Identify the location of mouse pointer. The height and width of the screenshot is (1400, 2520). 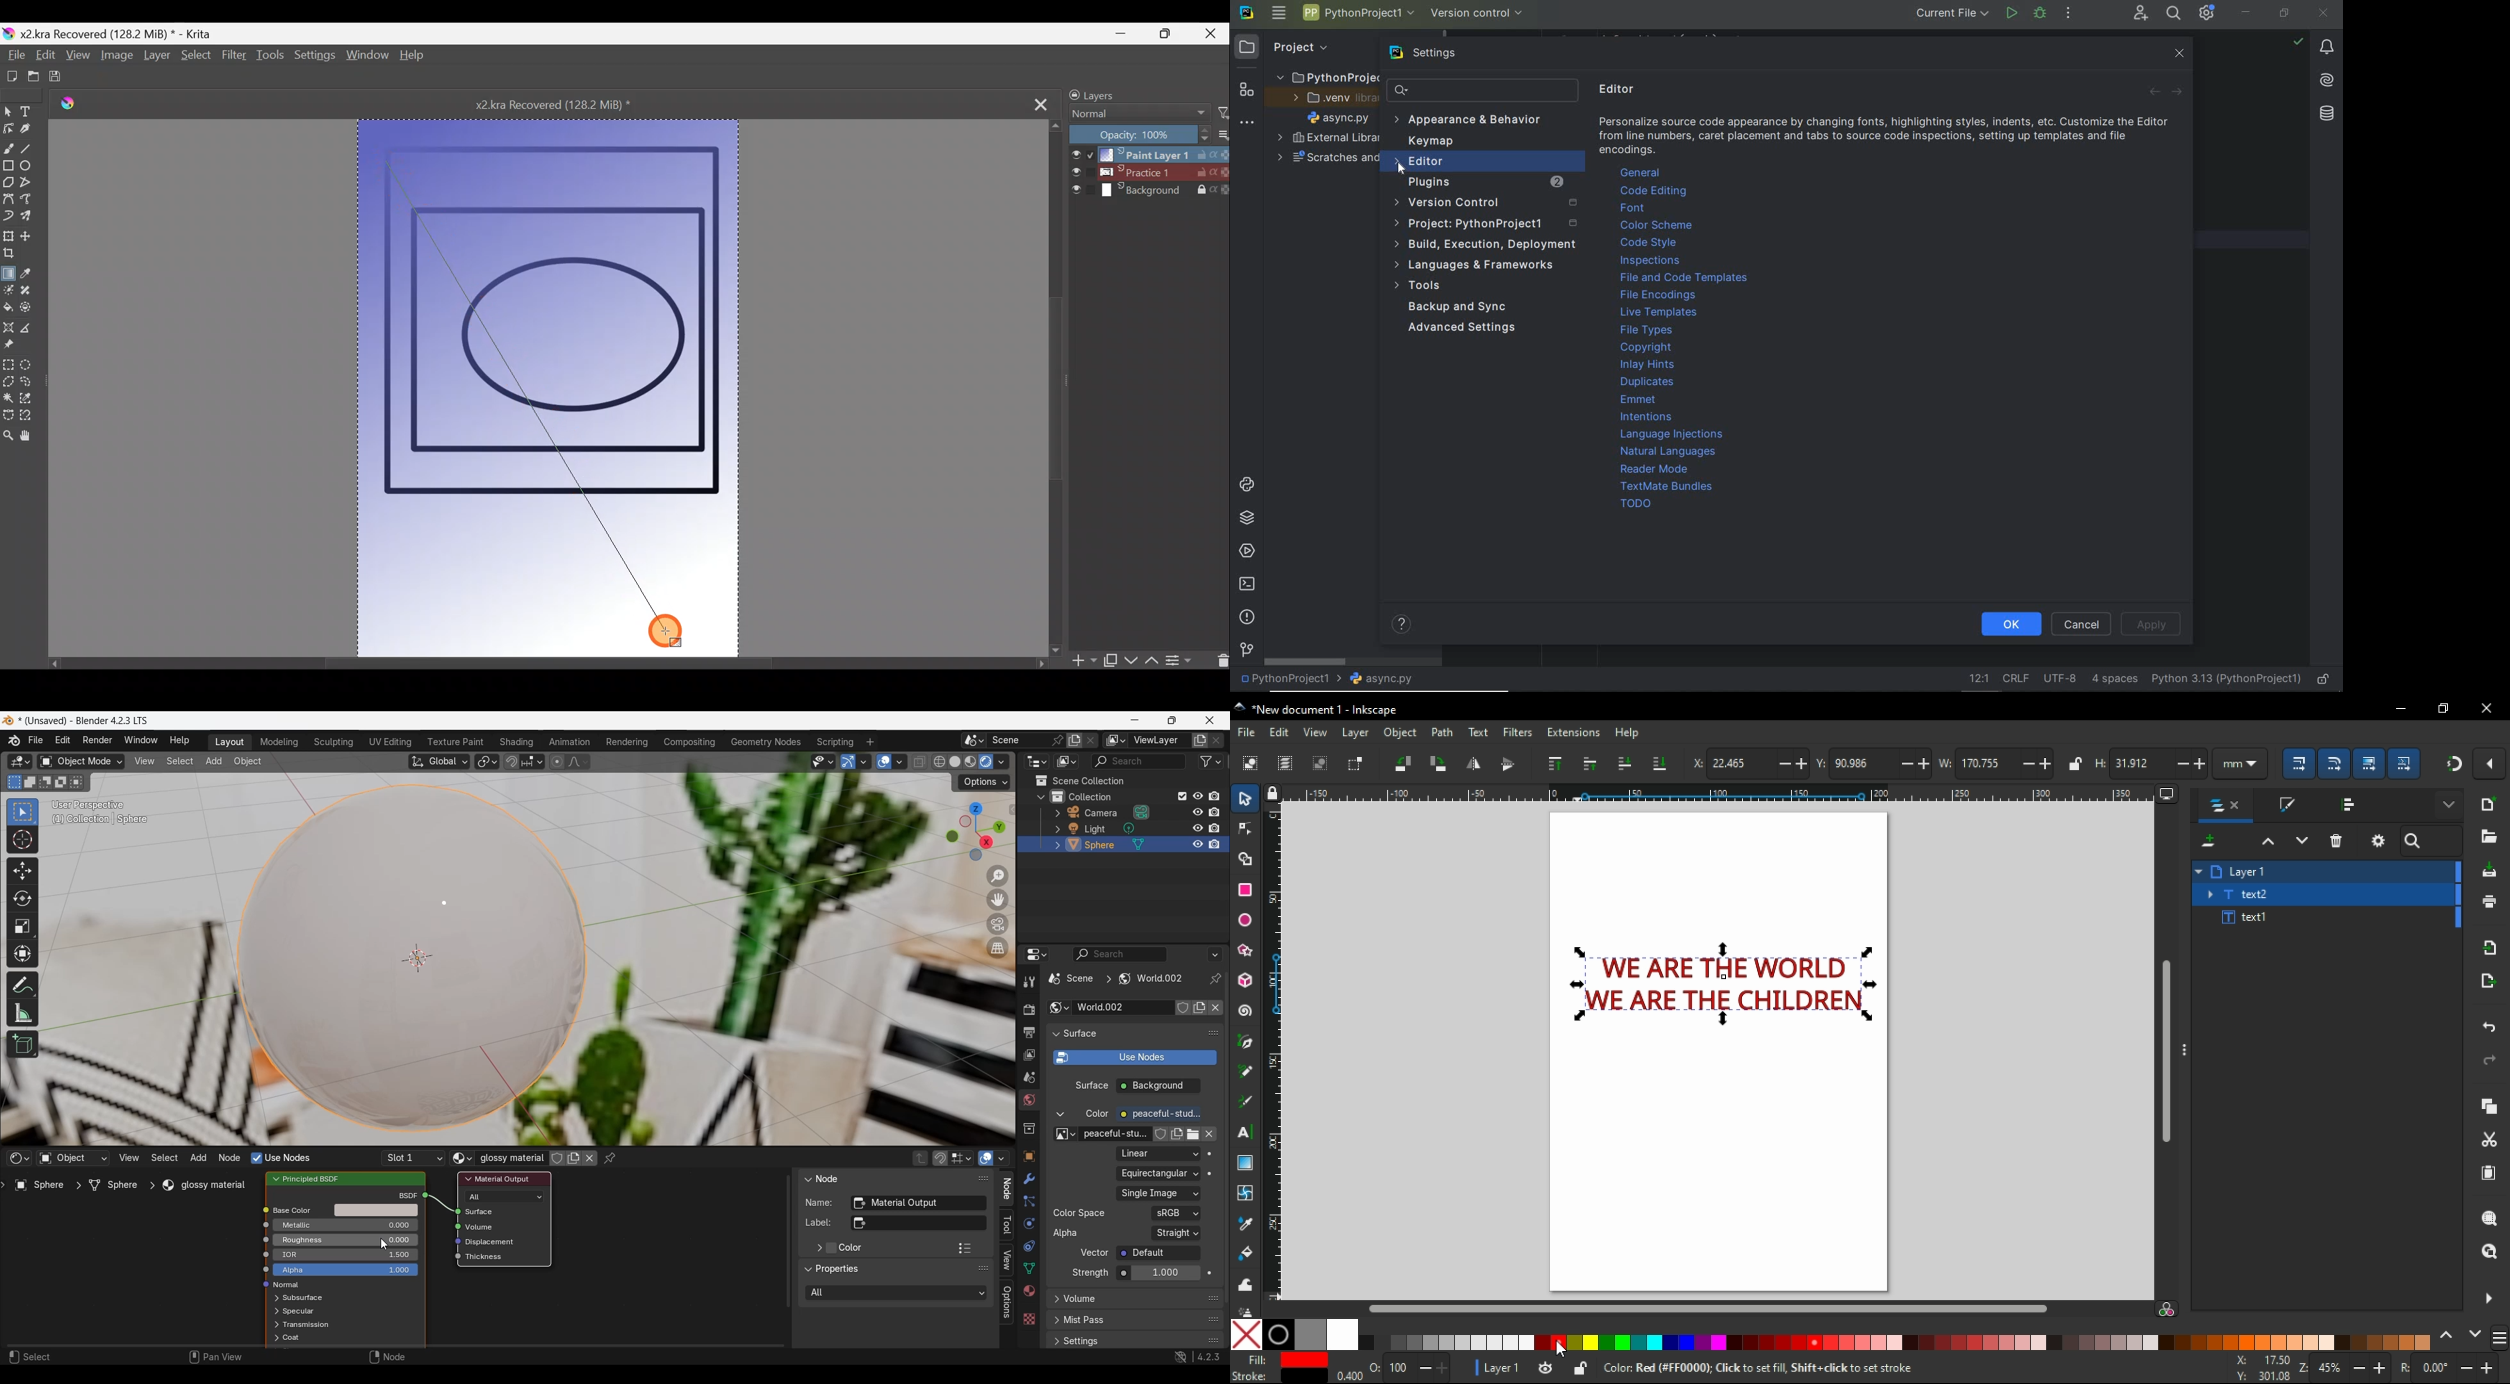
(1562, 1348).